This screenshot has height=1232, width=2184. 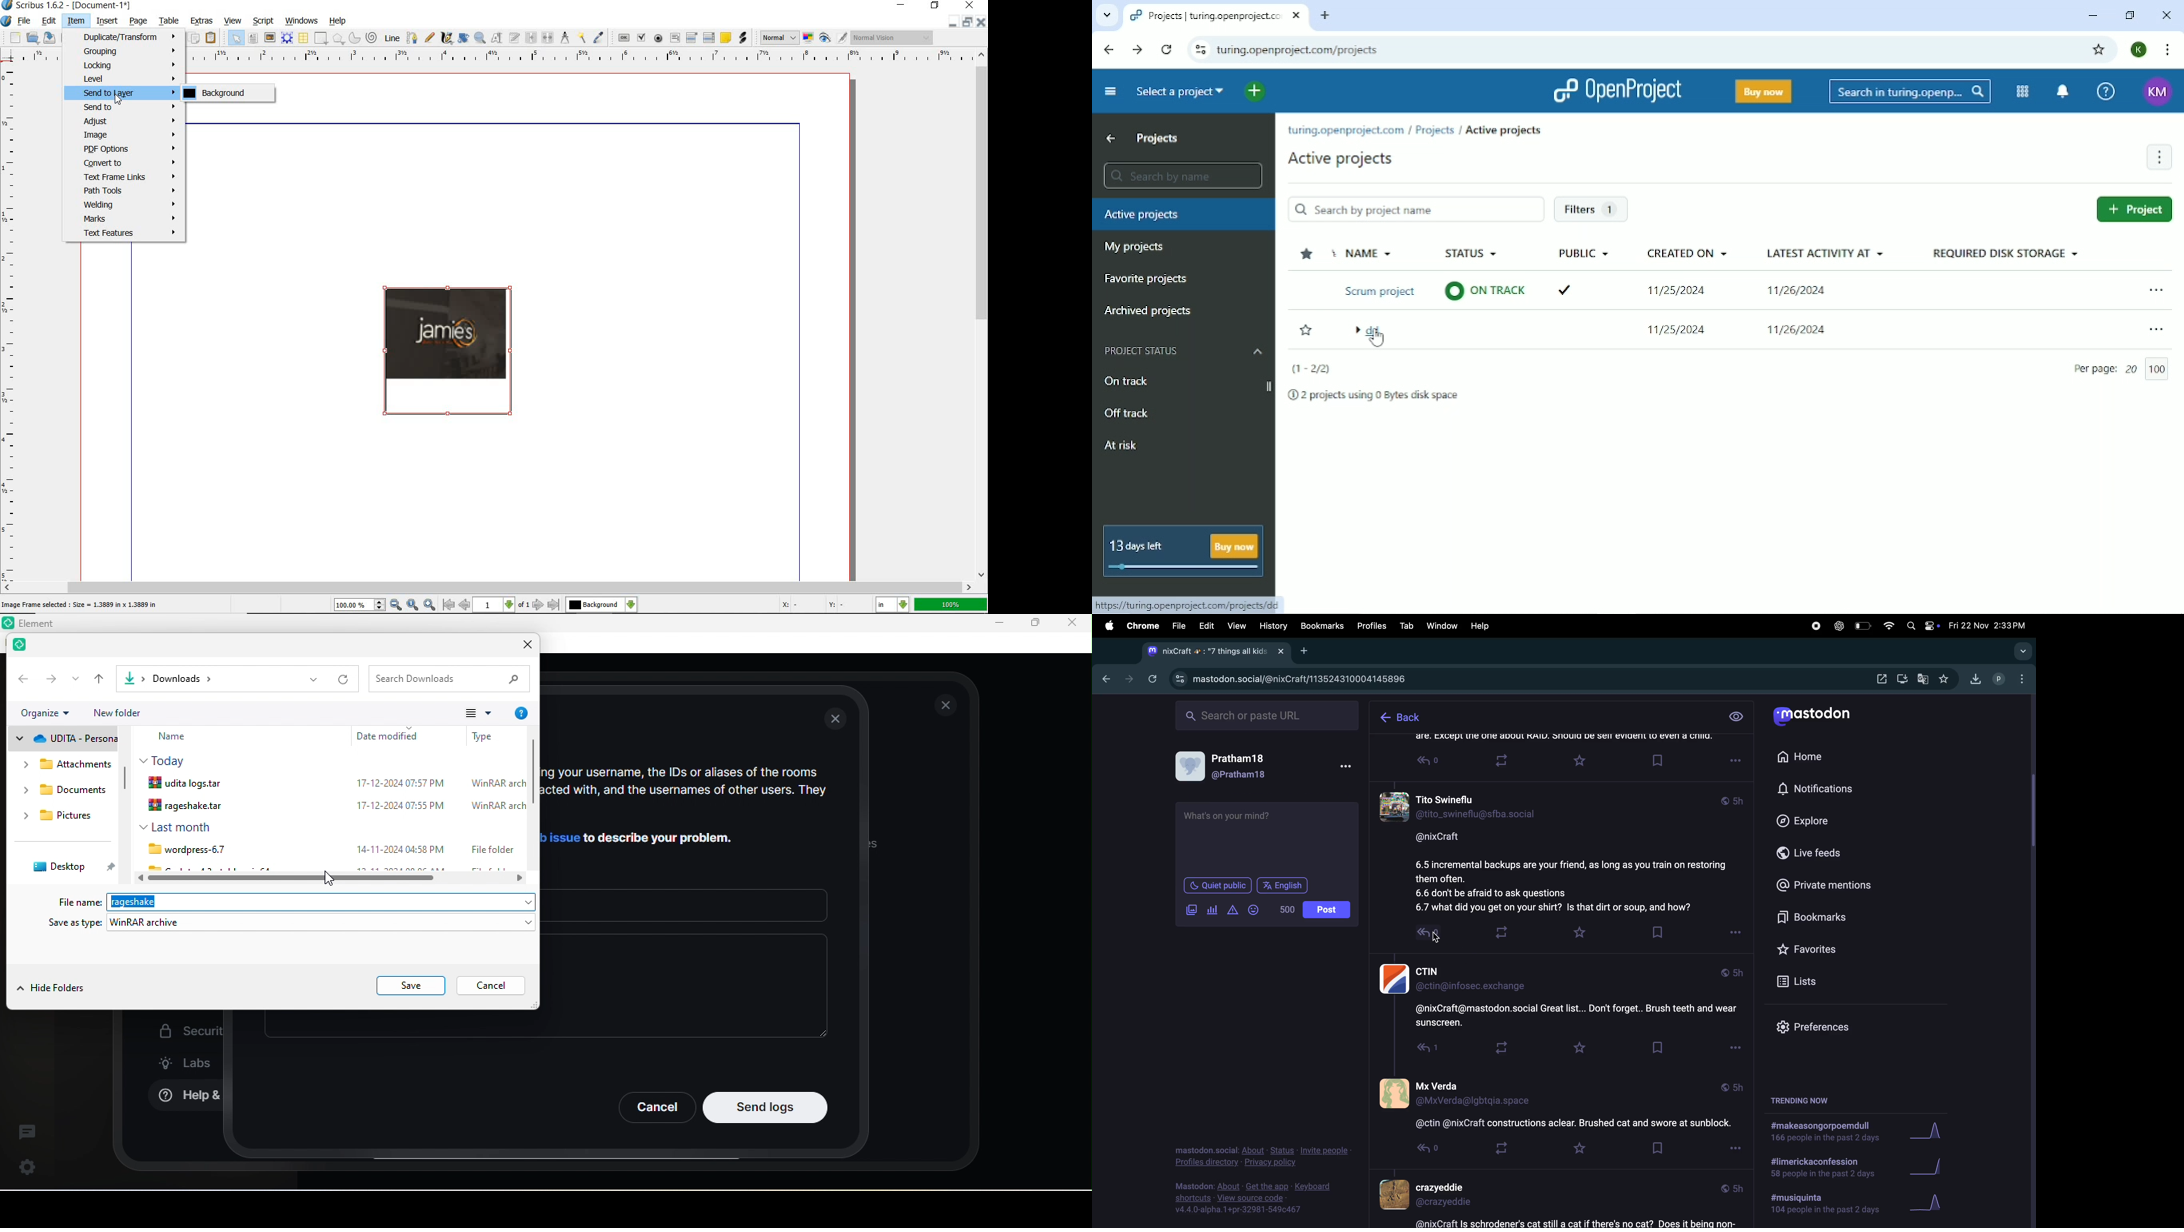 I want to click on downloads, so click(x=66, y=793).